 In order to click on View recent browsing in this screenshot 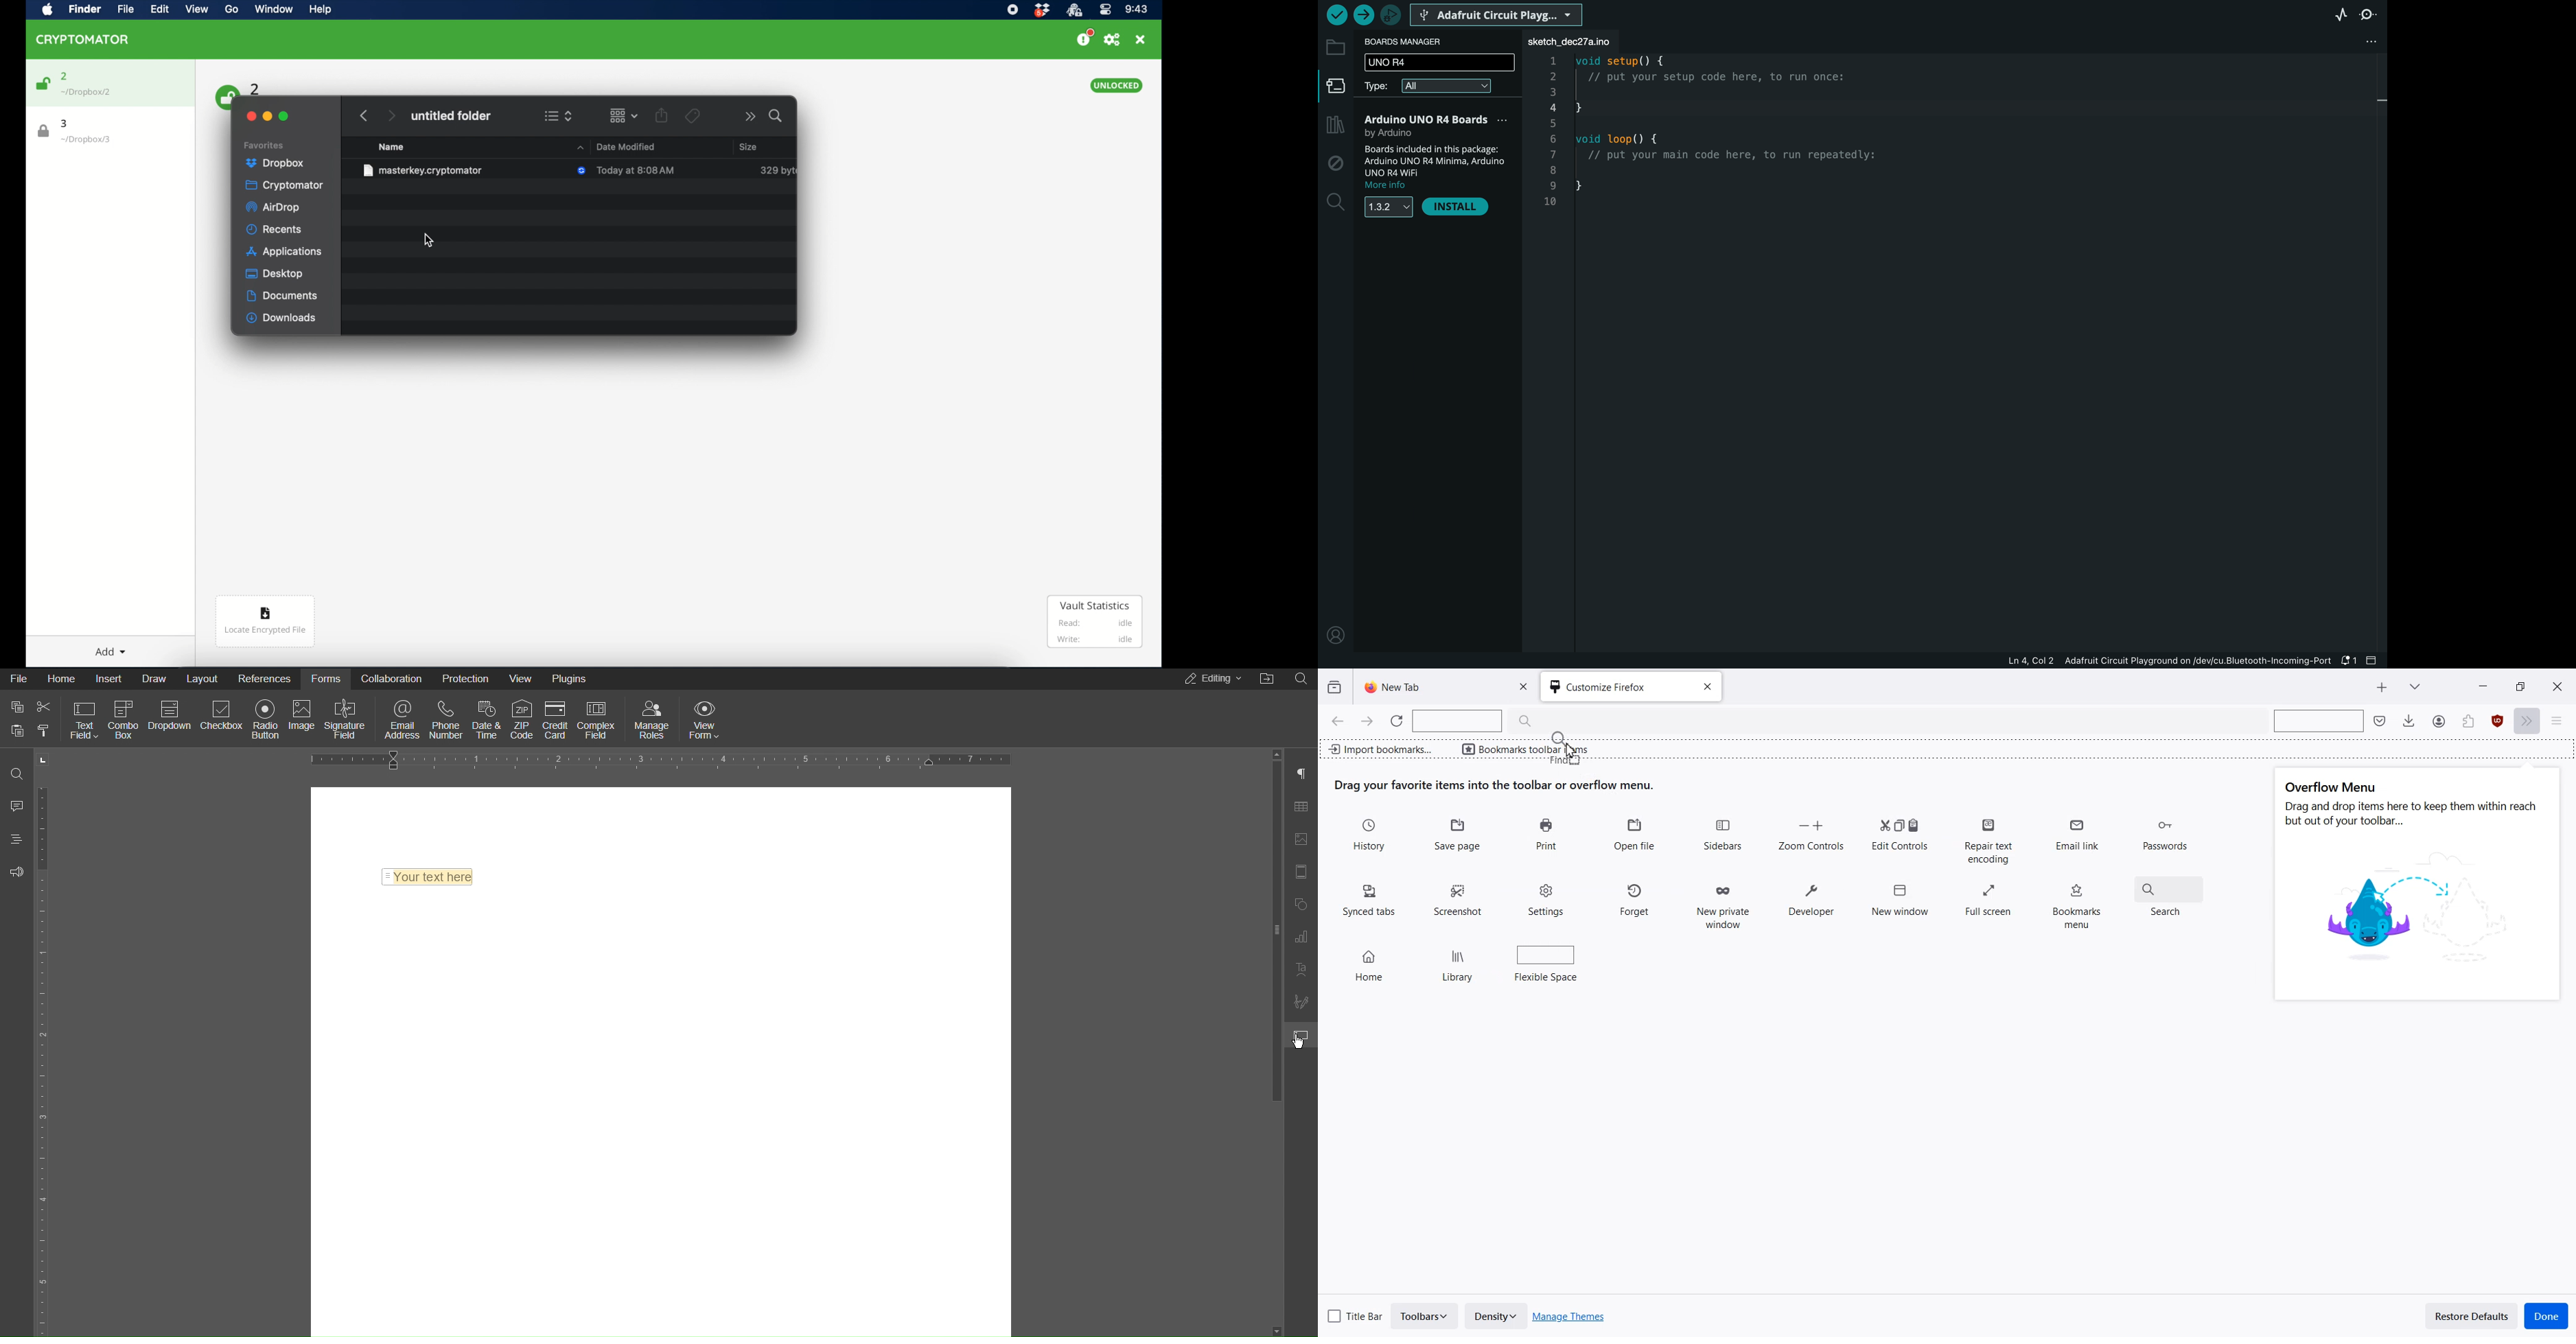, I will do `click(1335, 688)`.